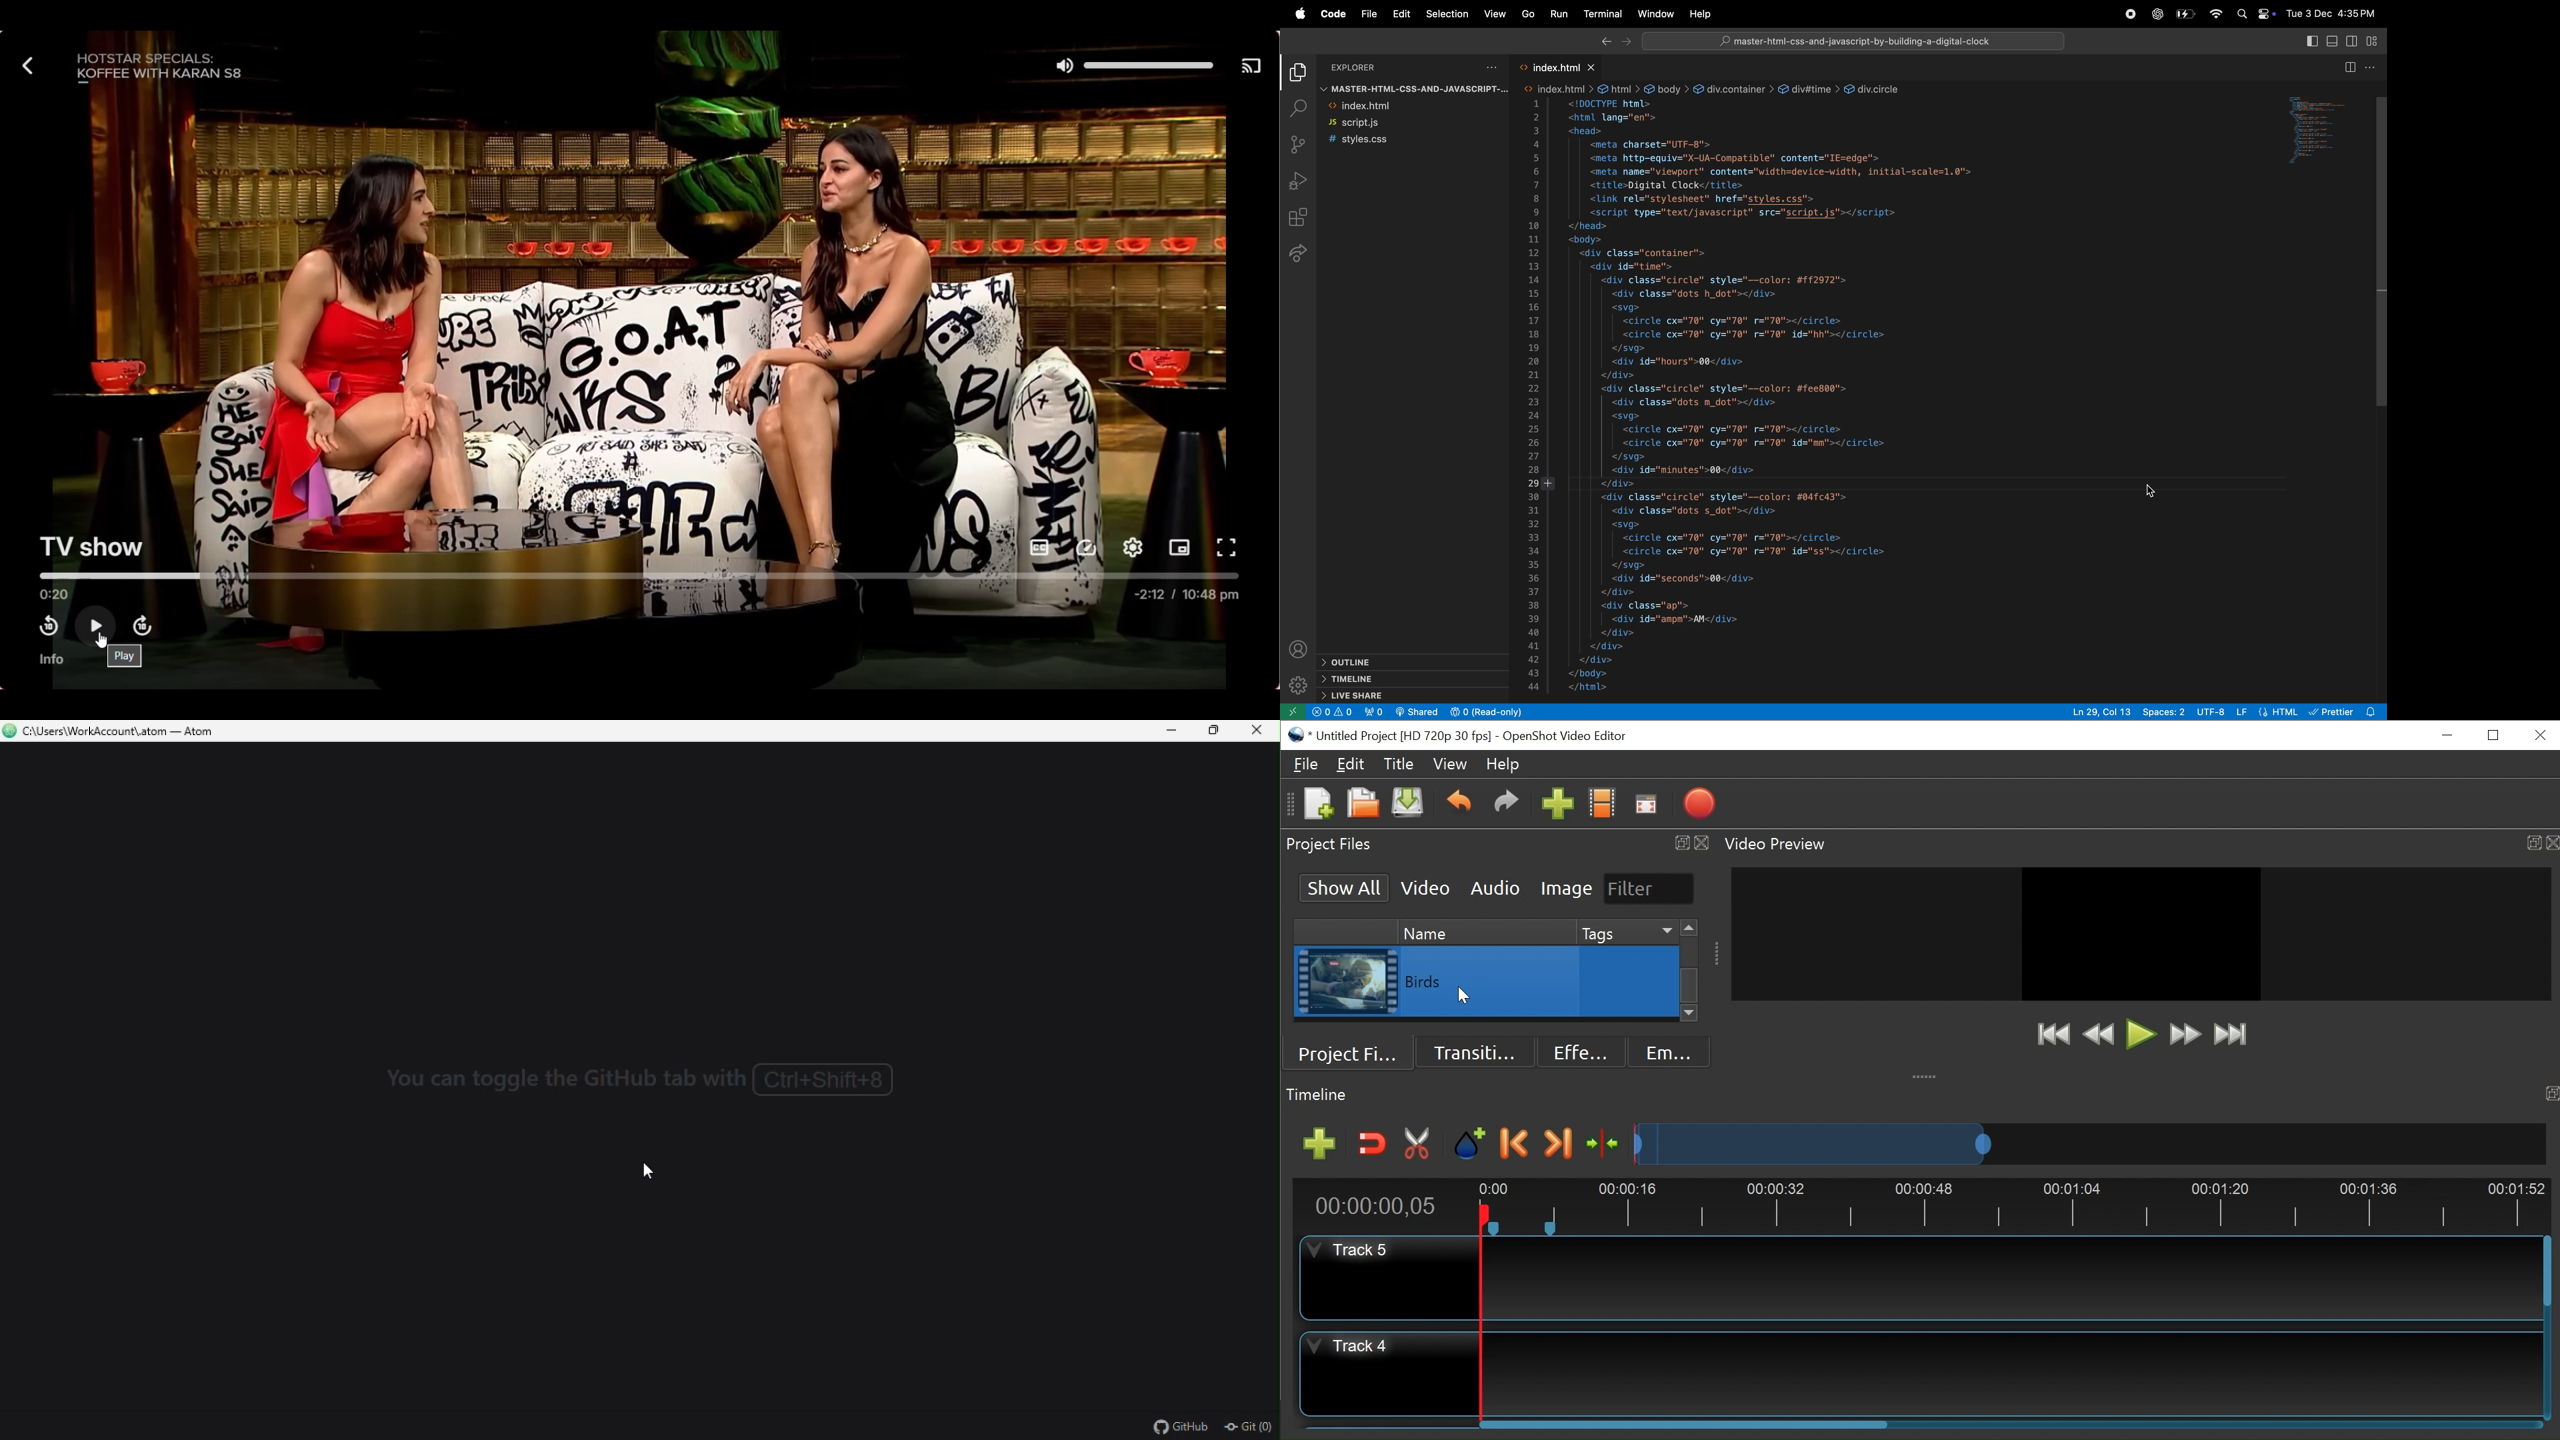 The width and height of the screenshot is (2576, 1456). What do you see at coordinates (1306, 763) in the screenshot?
I see `Files` at bounding box center [1306, 763].